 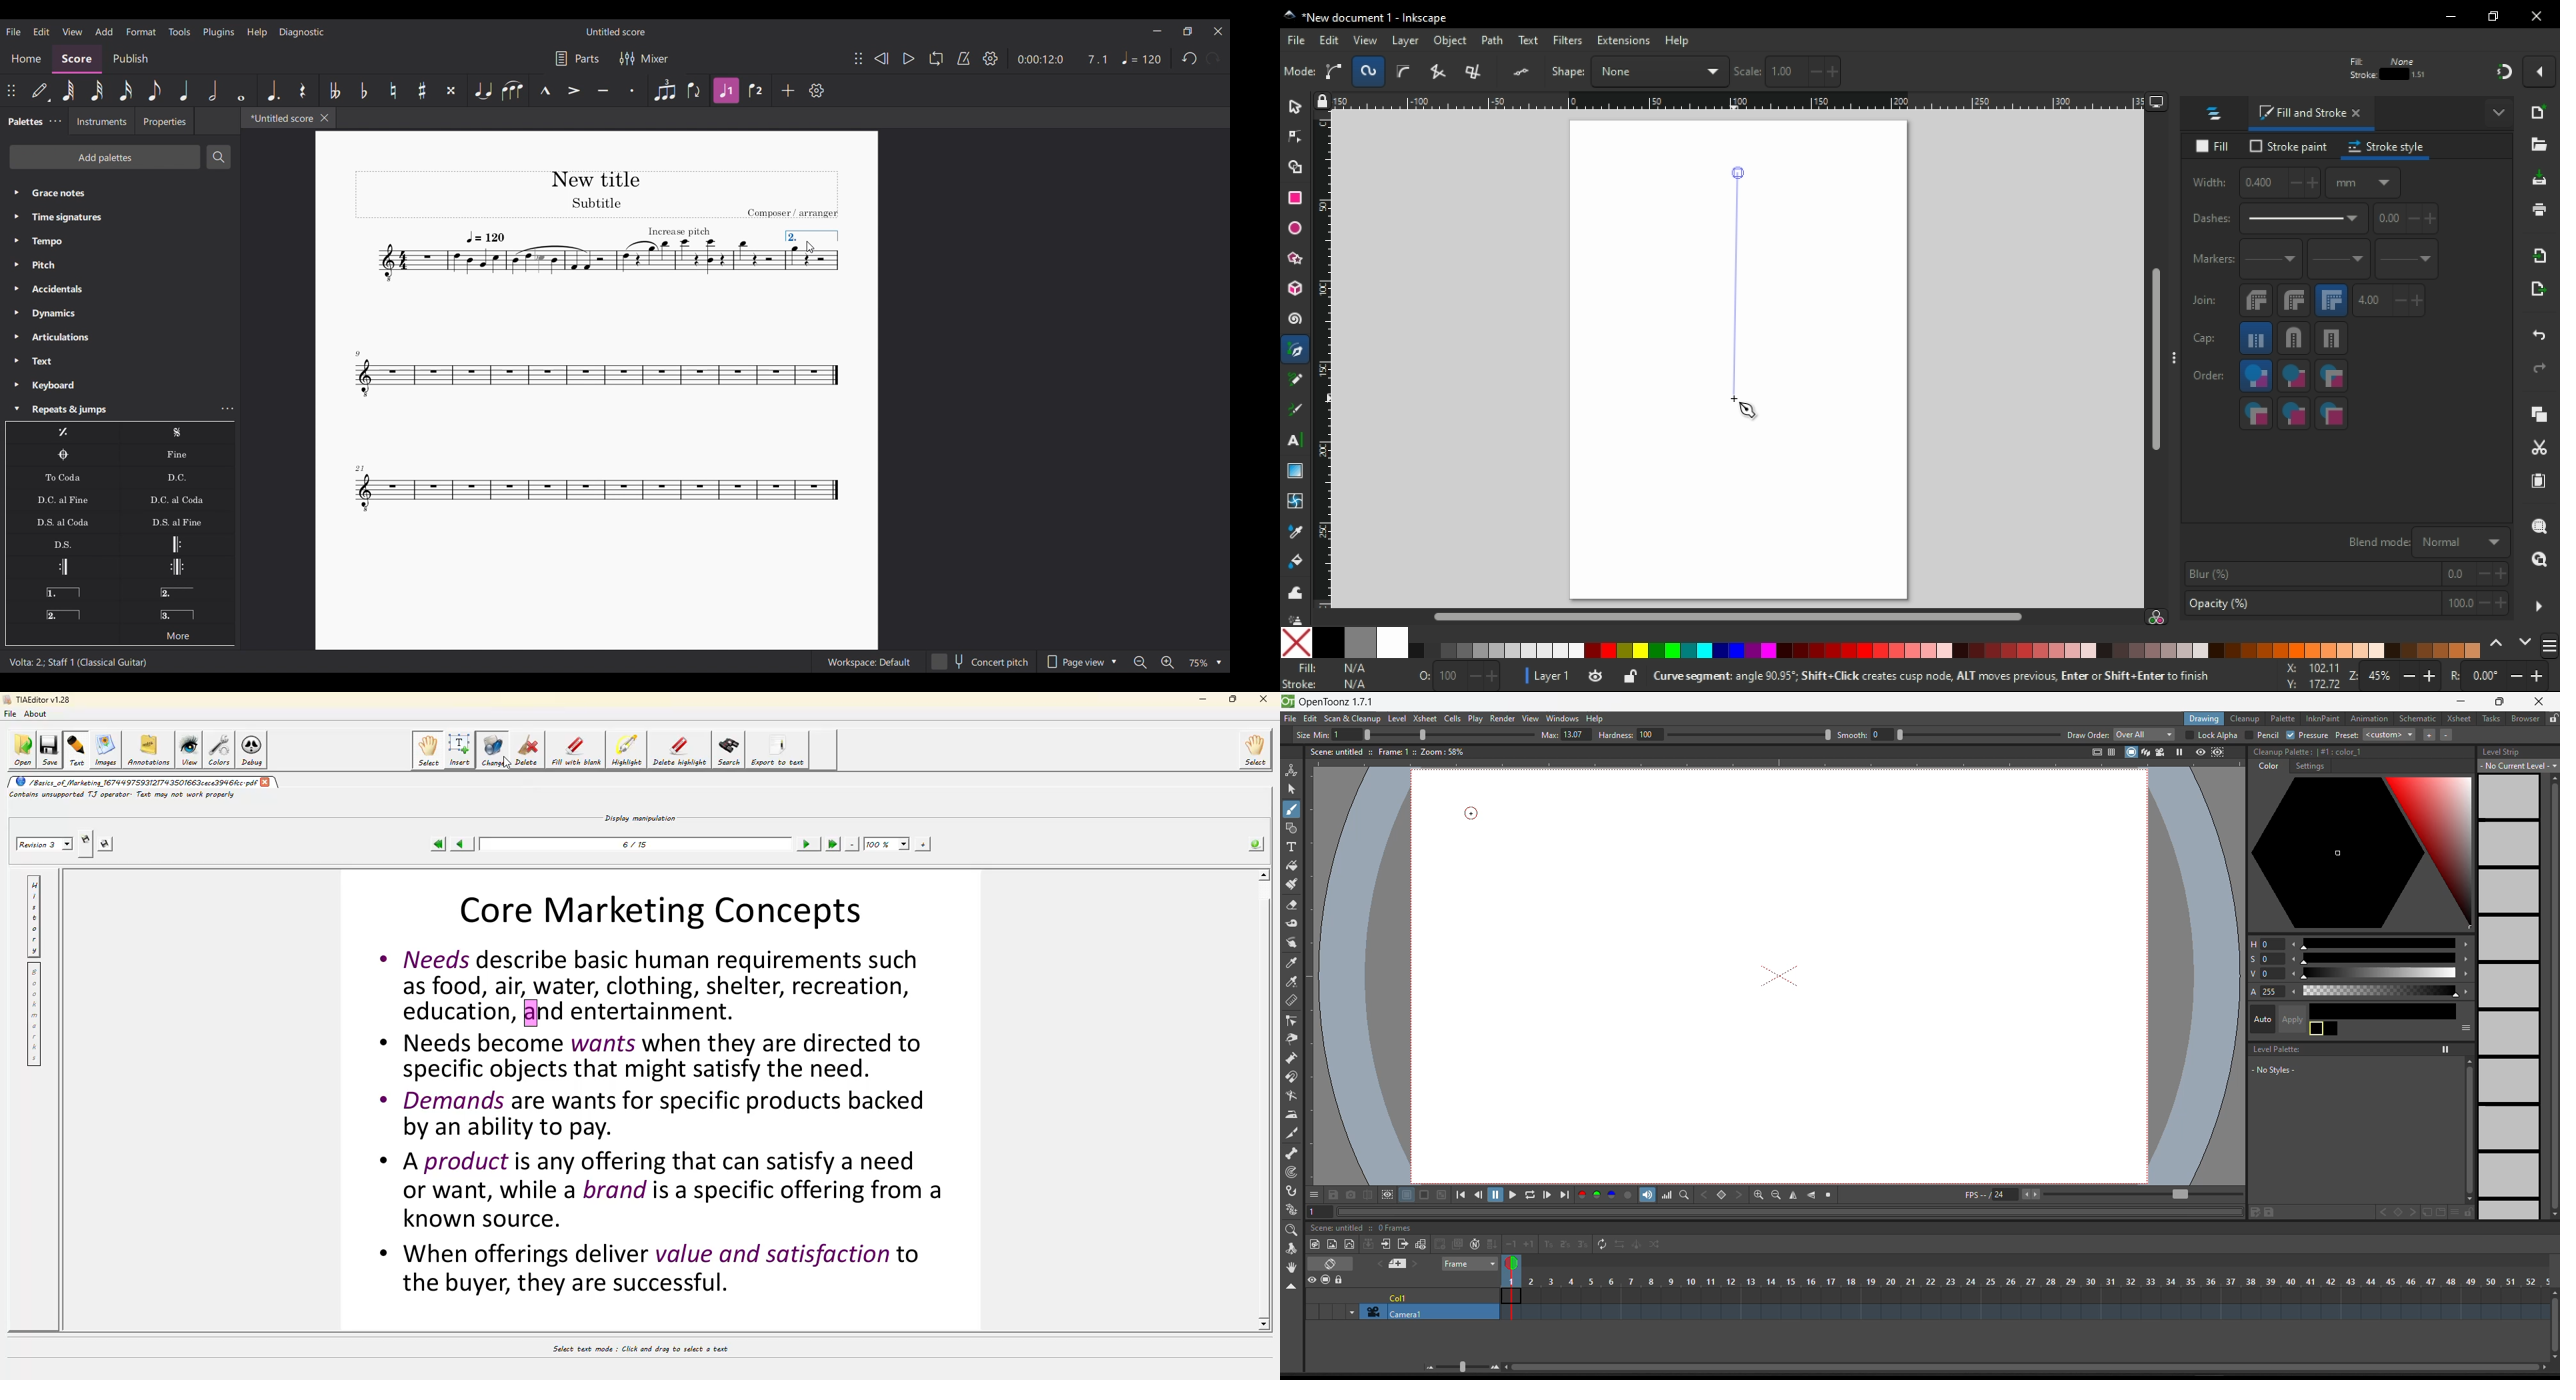 I want to click on Time signatures, so click(x=120, y=218).